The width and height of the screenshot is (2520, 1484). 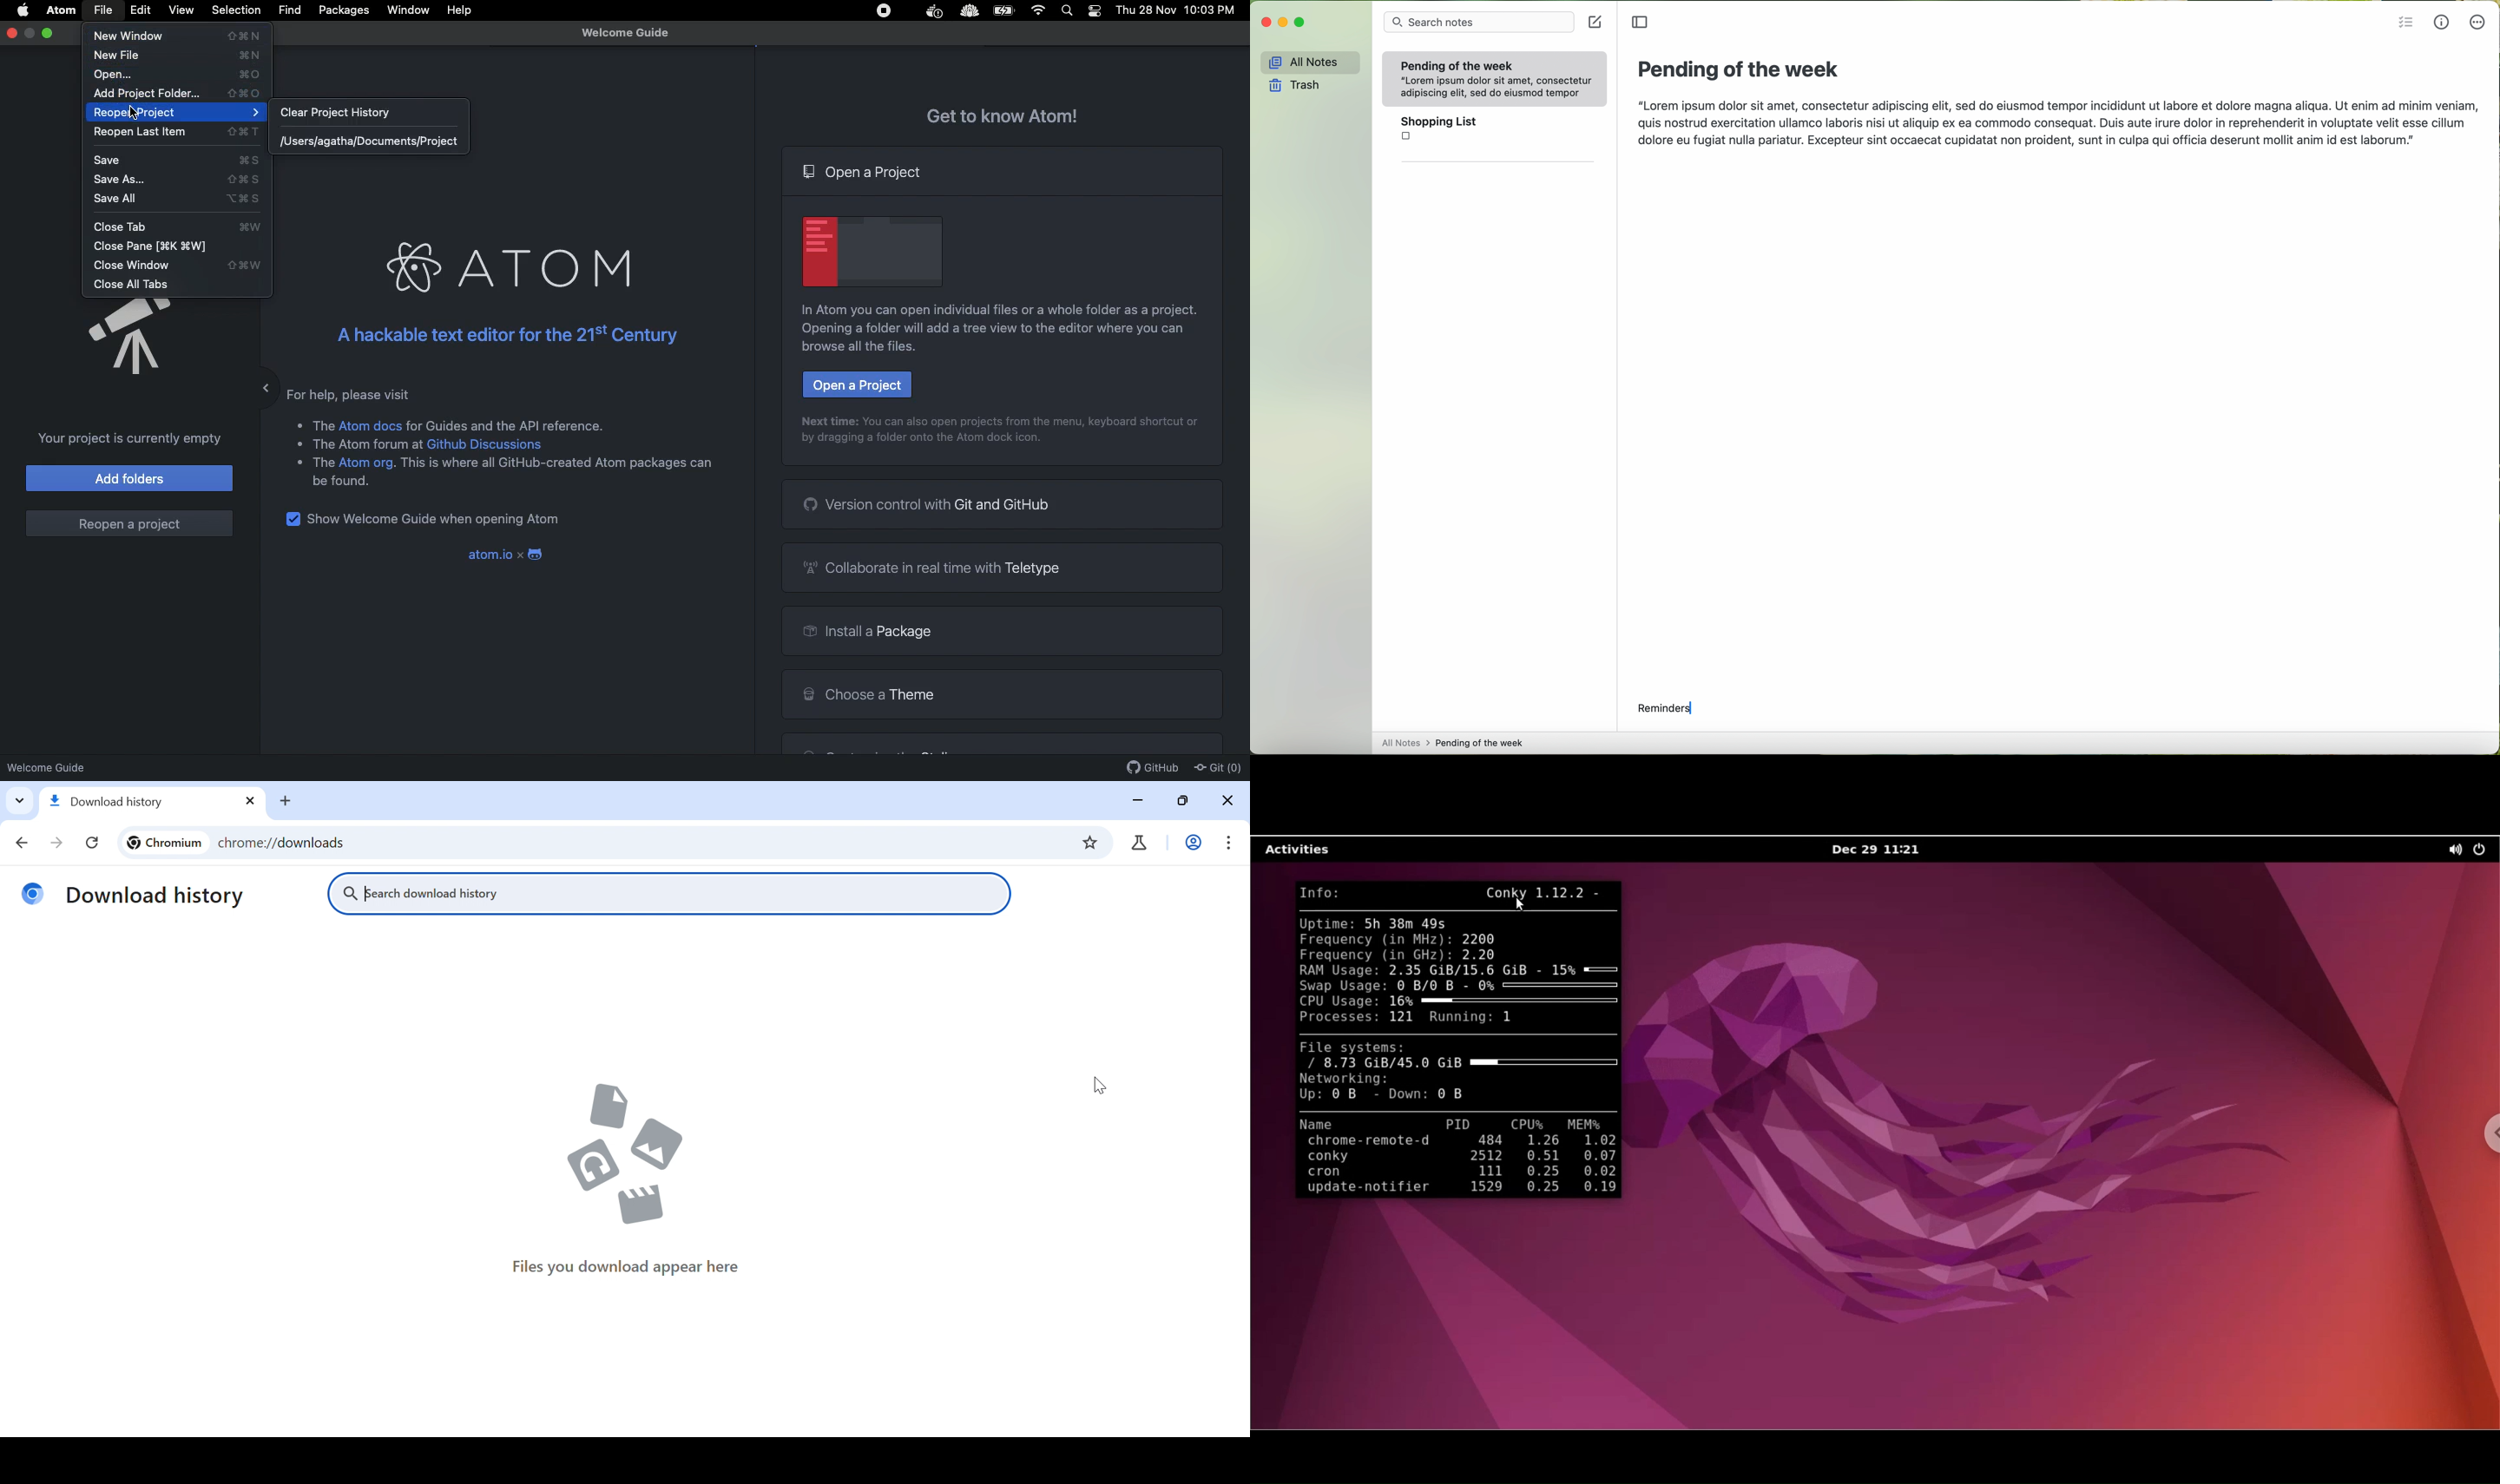 What do you see at coordinates (1040, 10) in the screenshot?
I see `Internet` at bounding box center [1040, 10].